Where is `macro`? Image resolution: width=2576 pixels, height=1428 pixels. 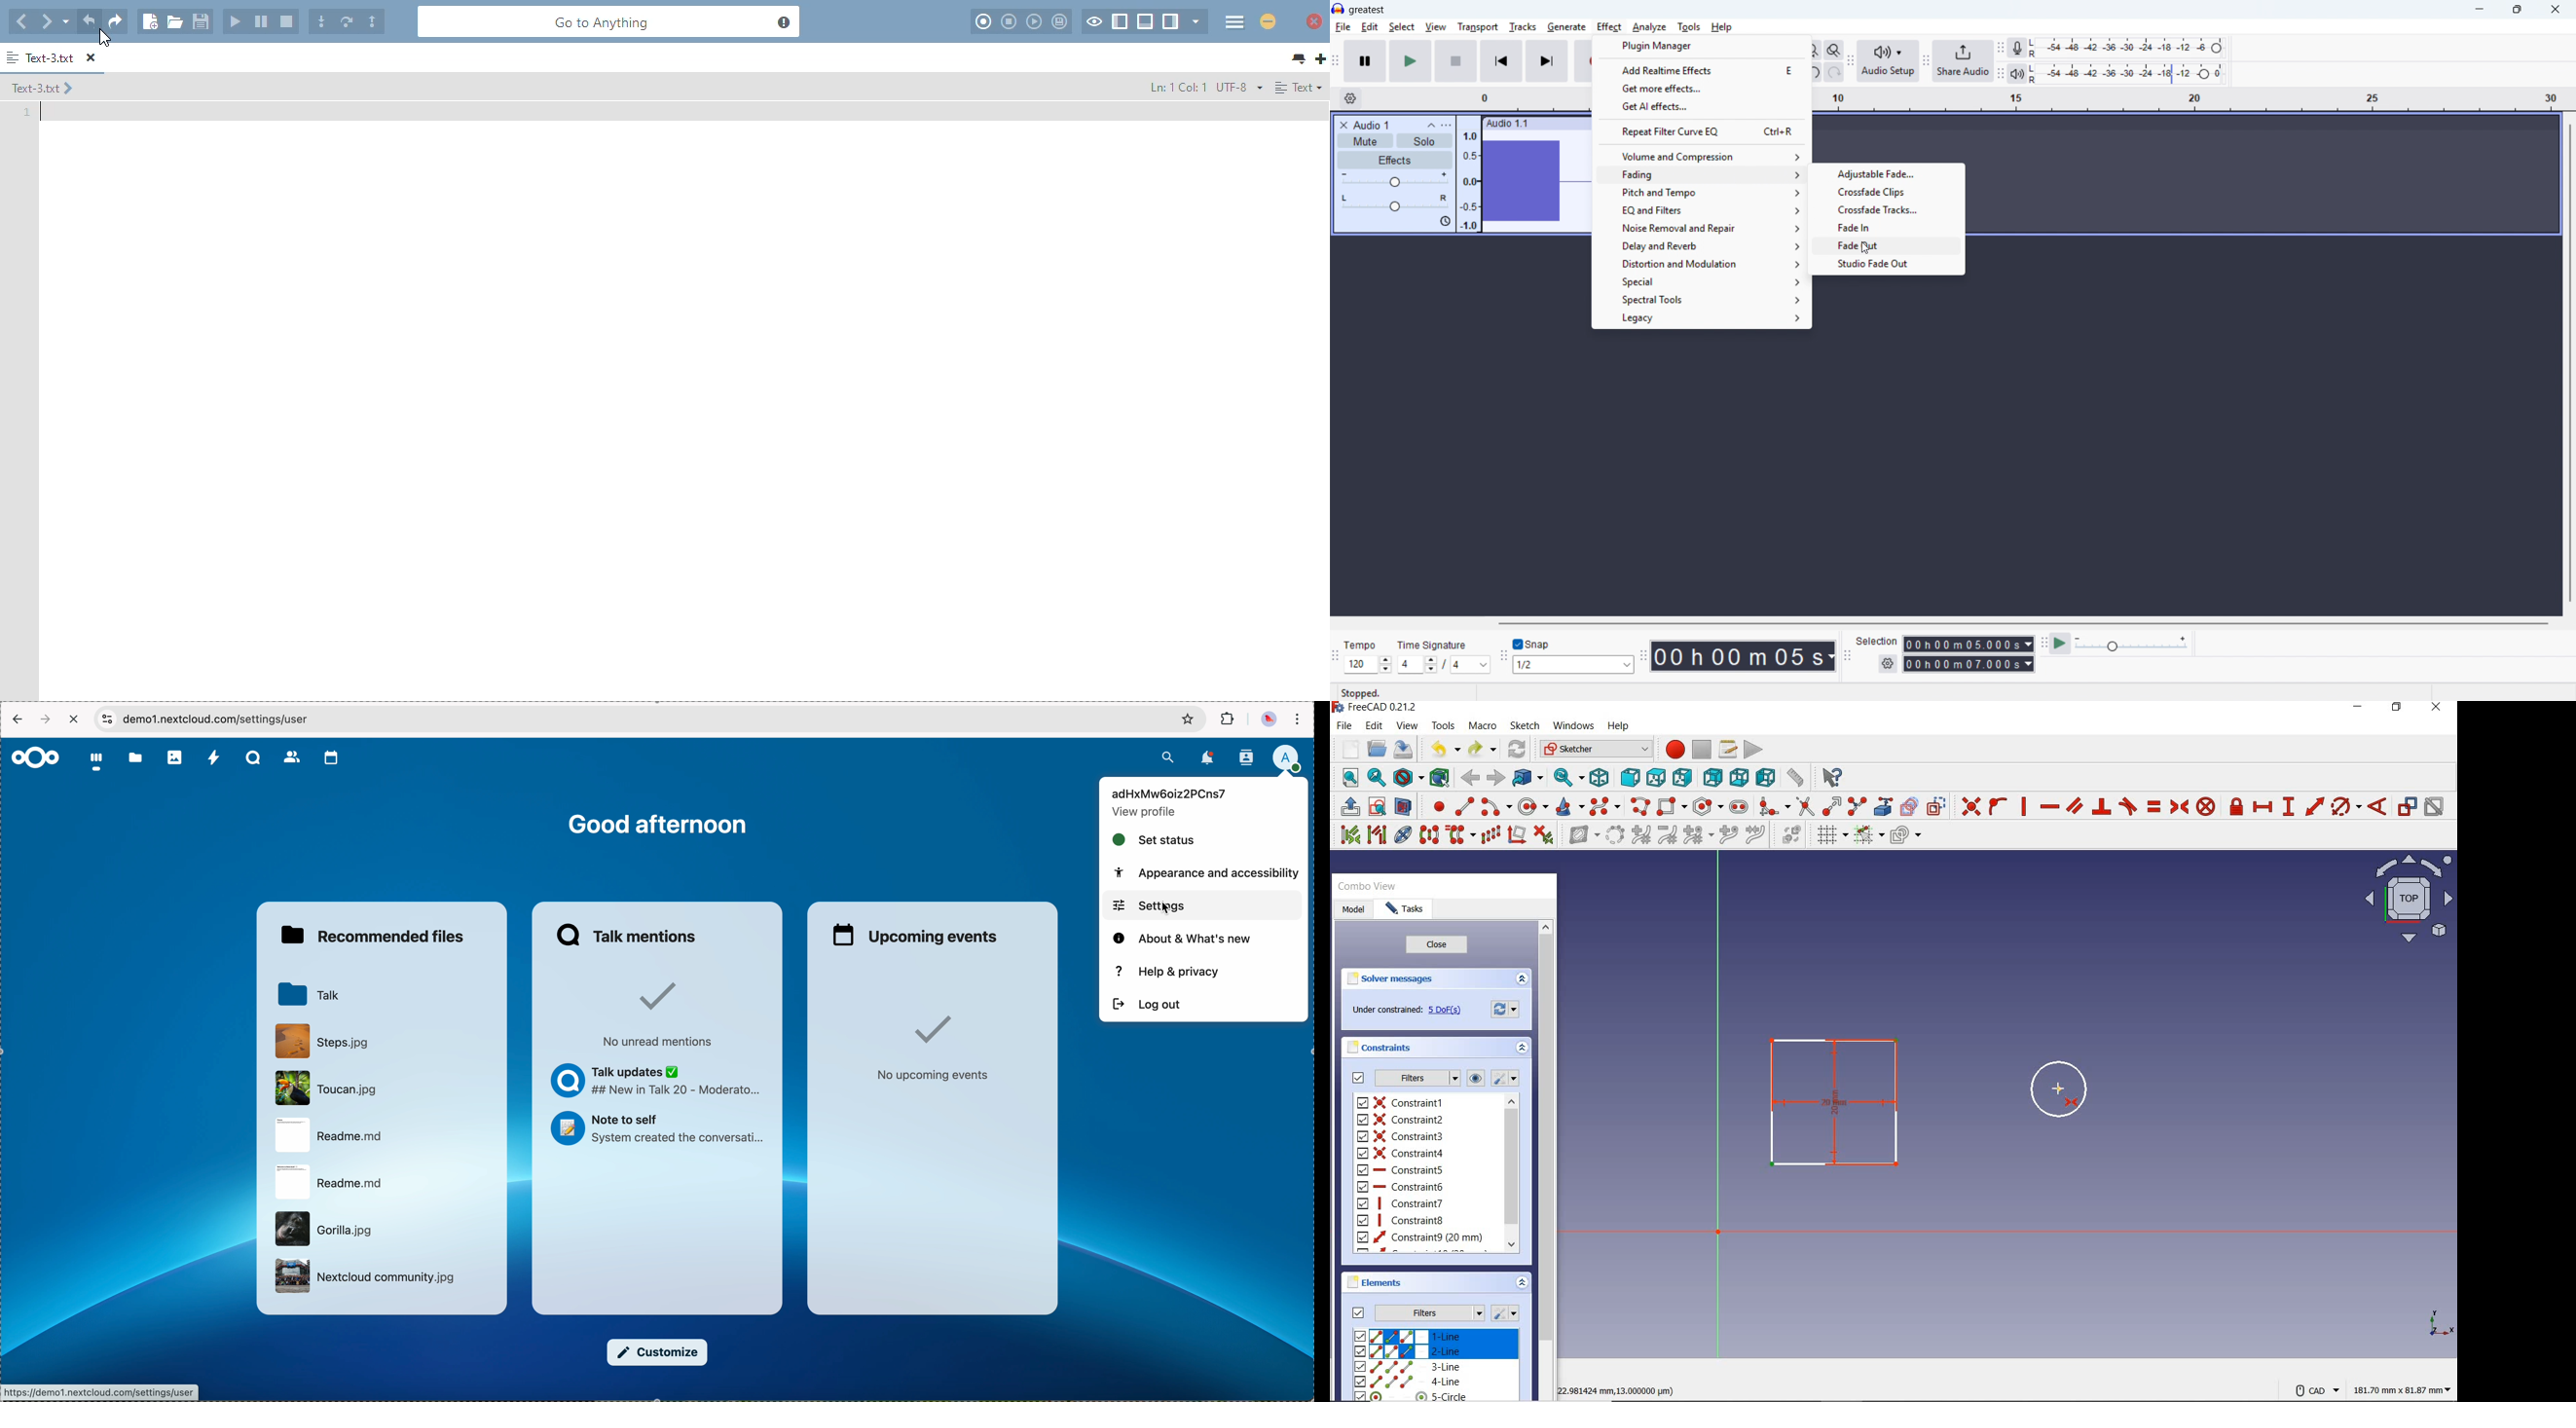 macro is located at coordinates (1484, 725).